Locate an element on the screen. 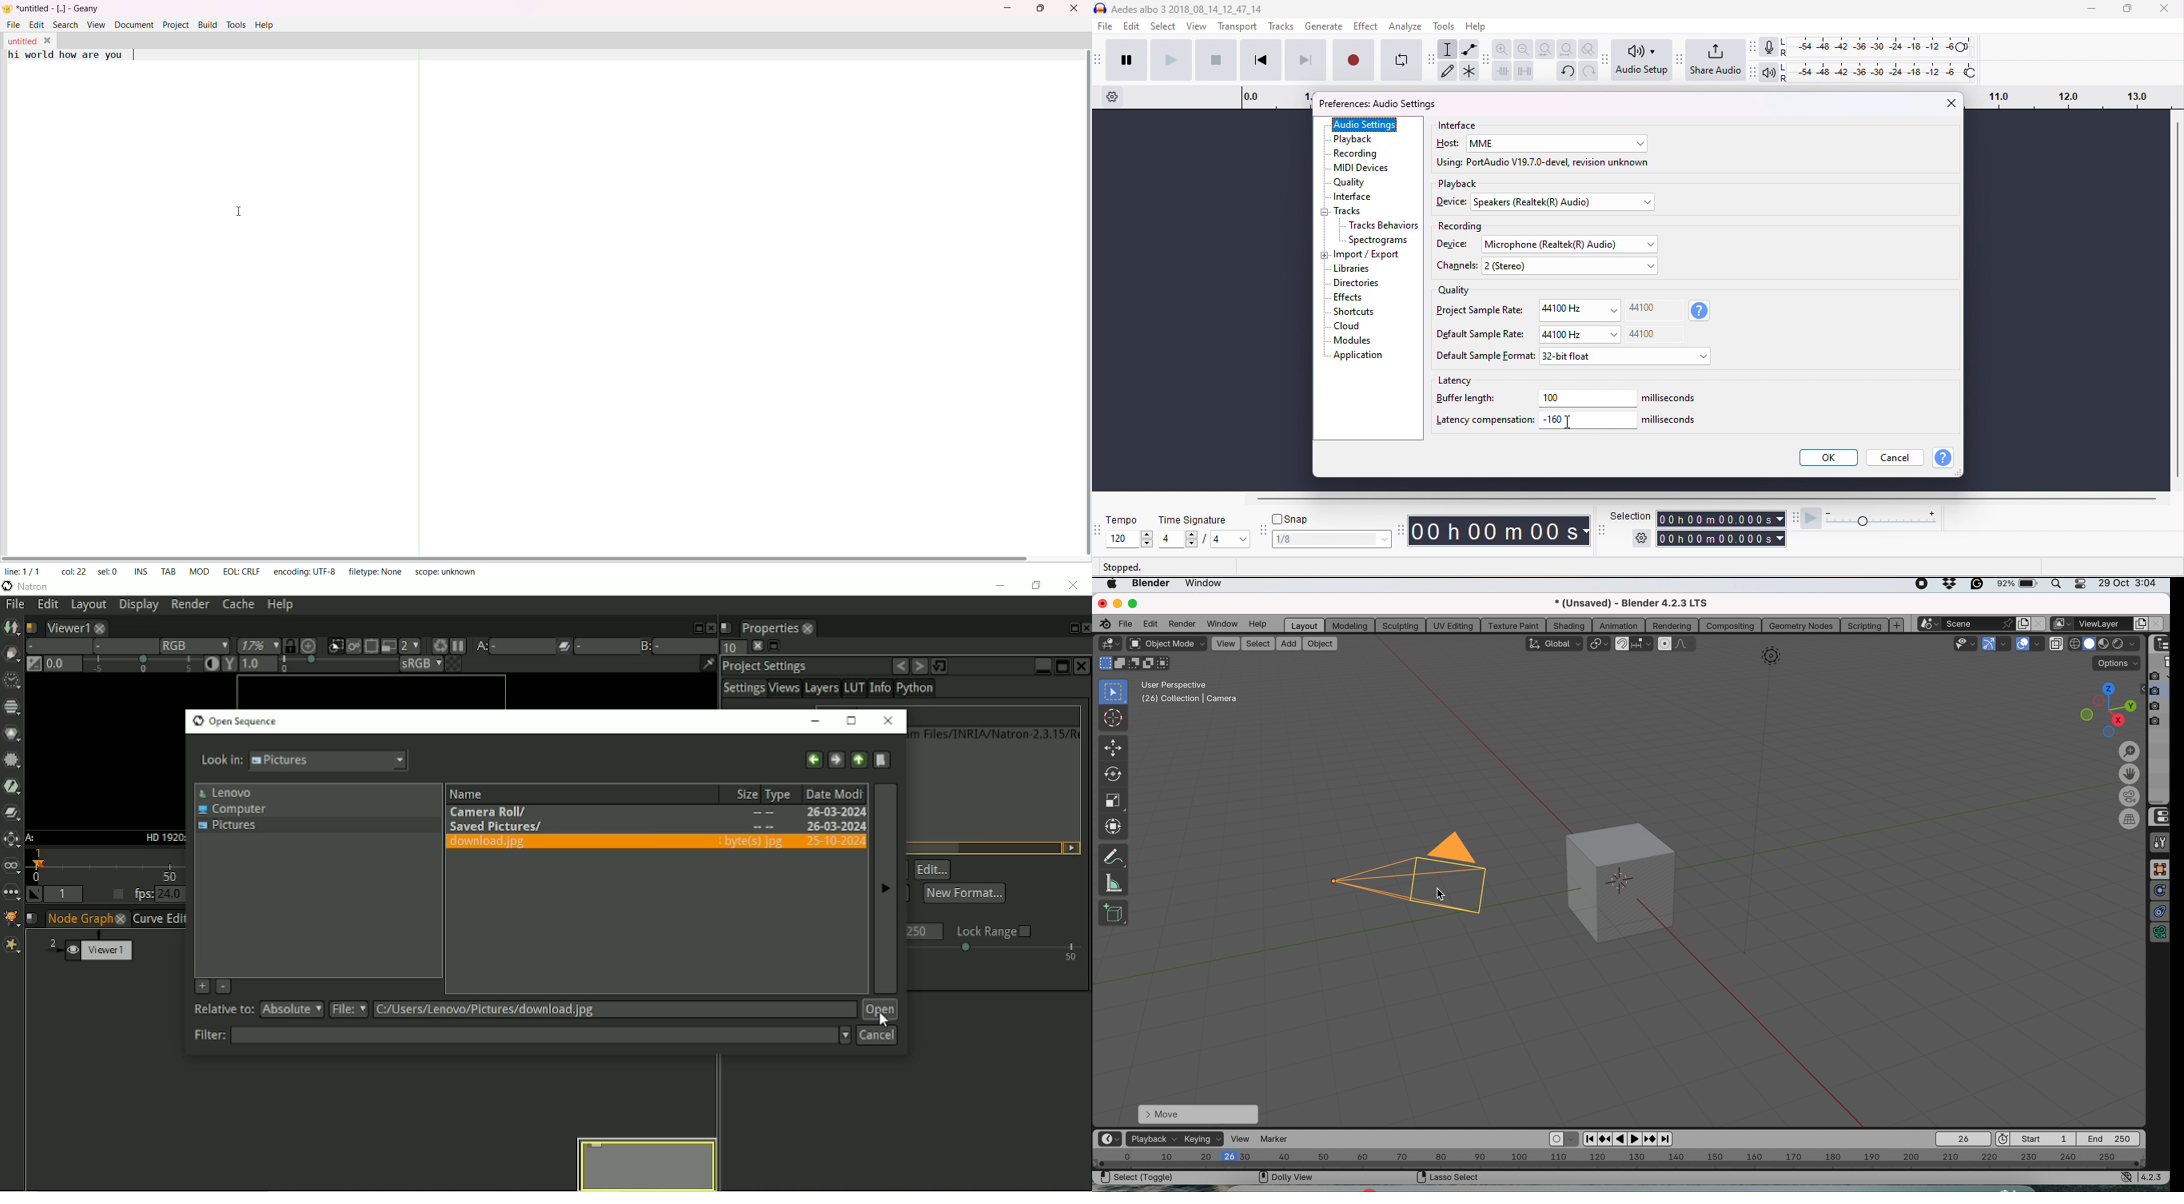  help is located at coordinates (1944, 458).